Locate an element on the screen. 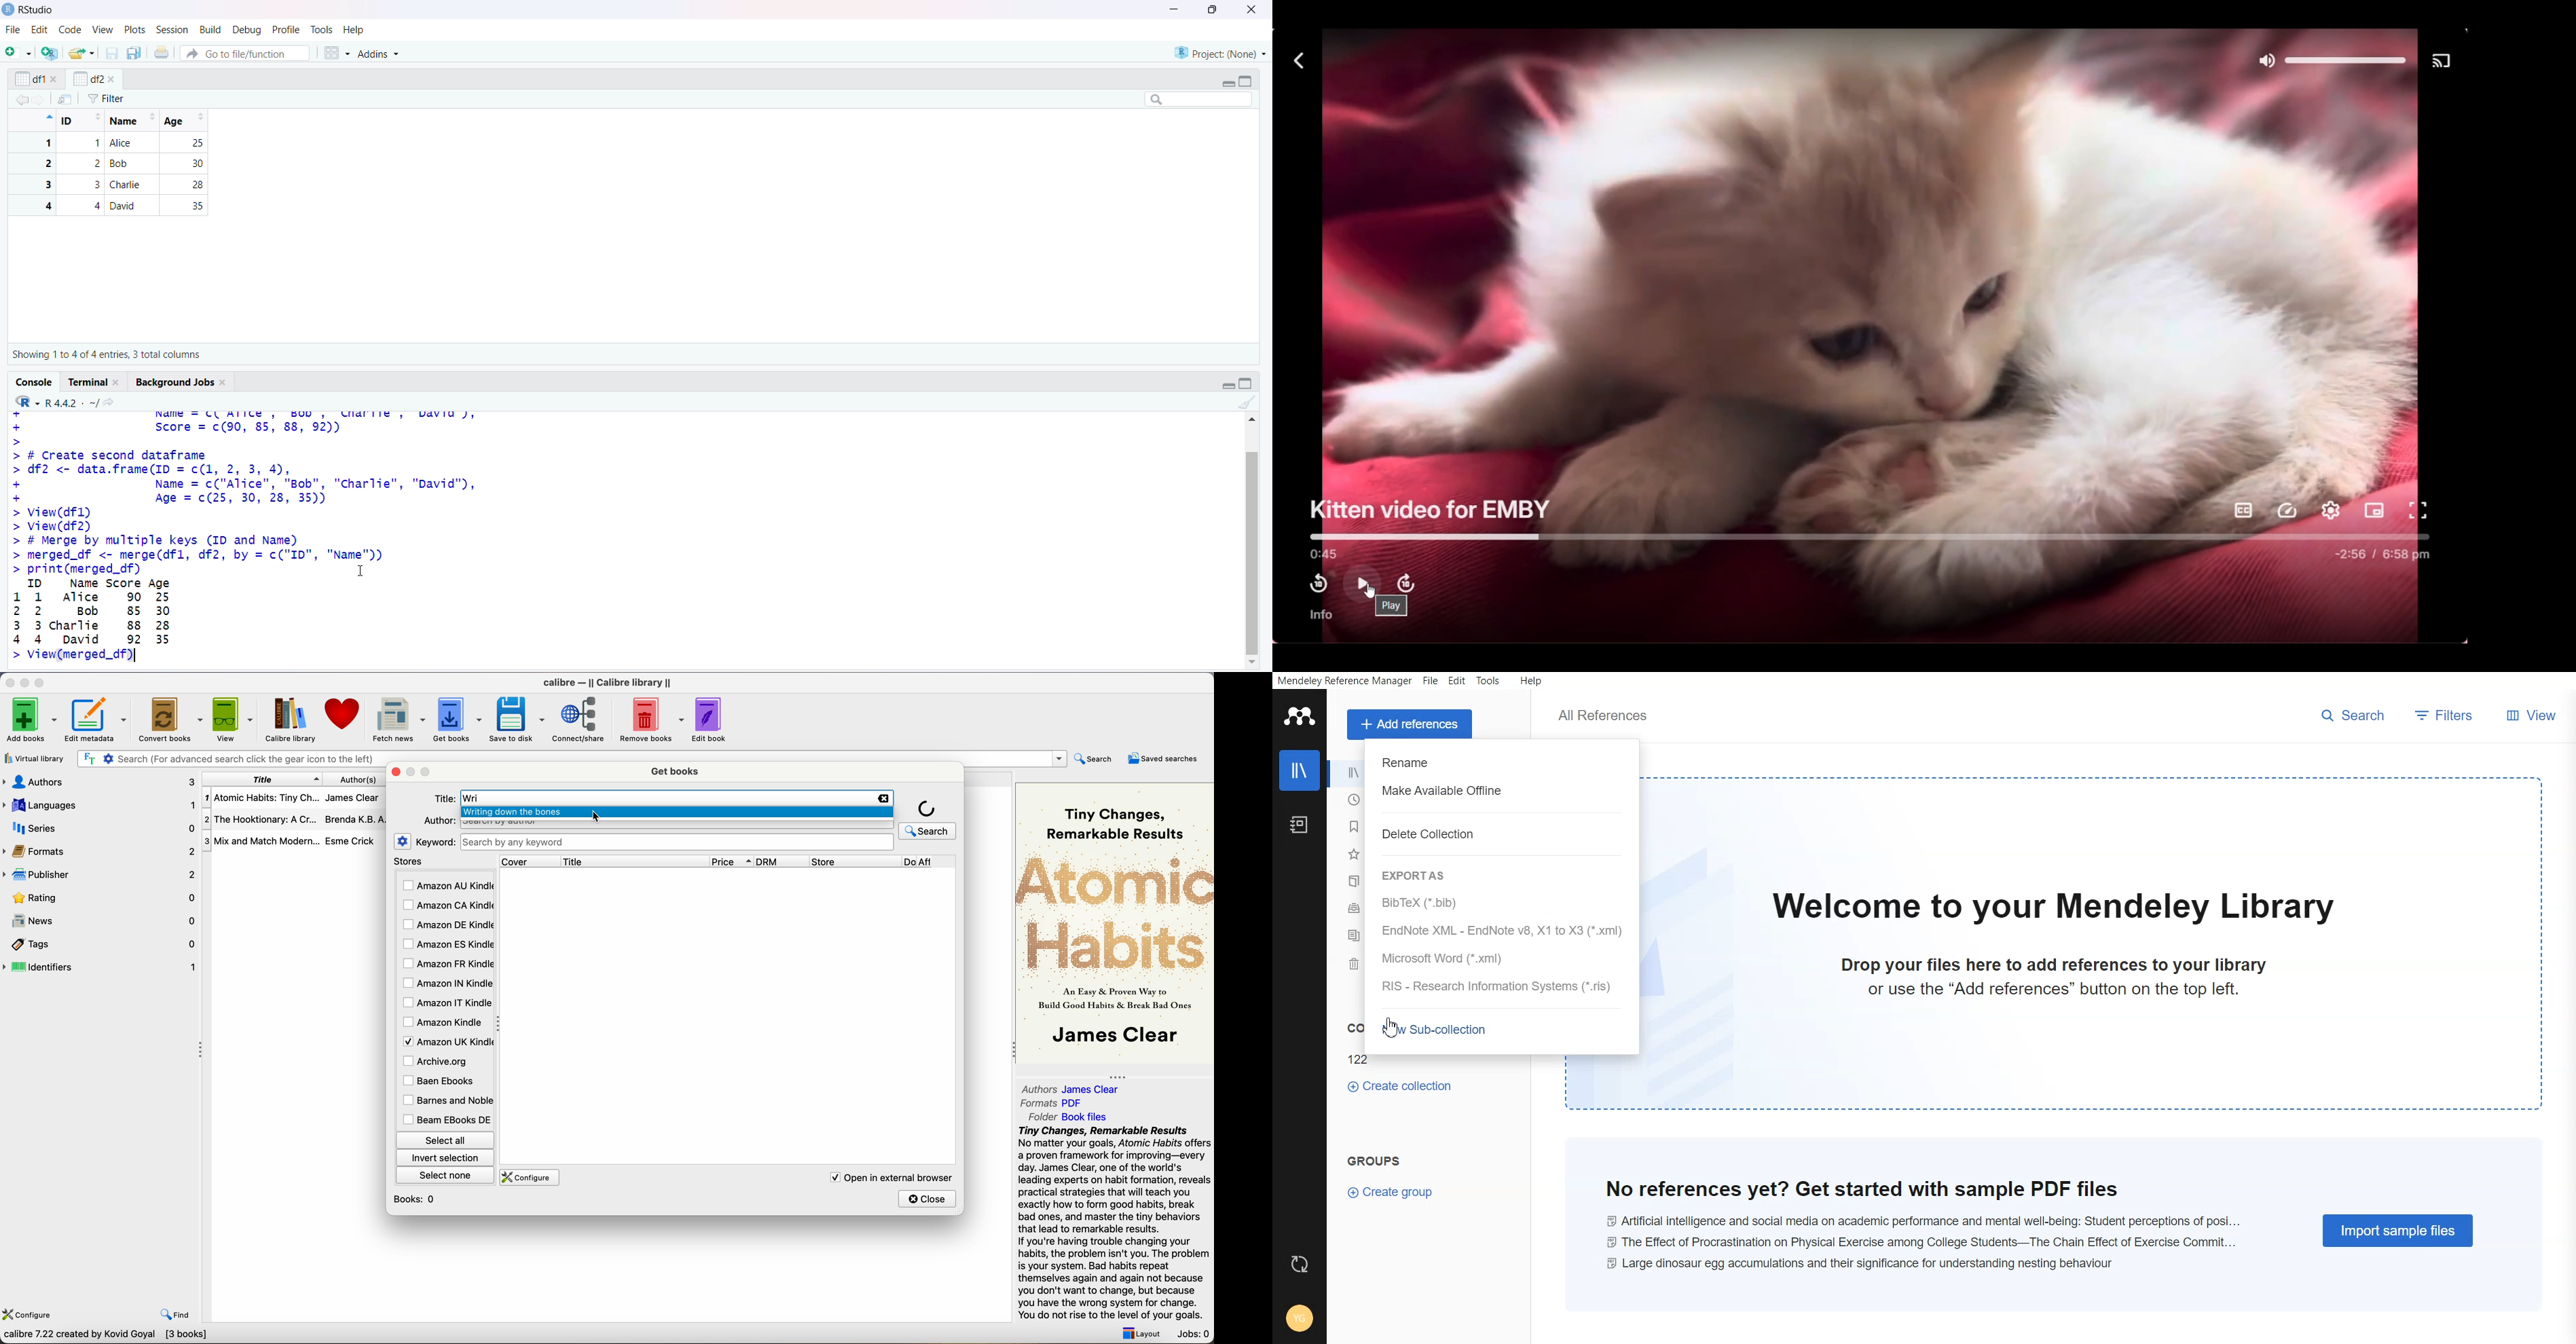 This screenshot has height=1344, width=2576. forward is located at coordinates (40, 100).